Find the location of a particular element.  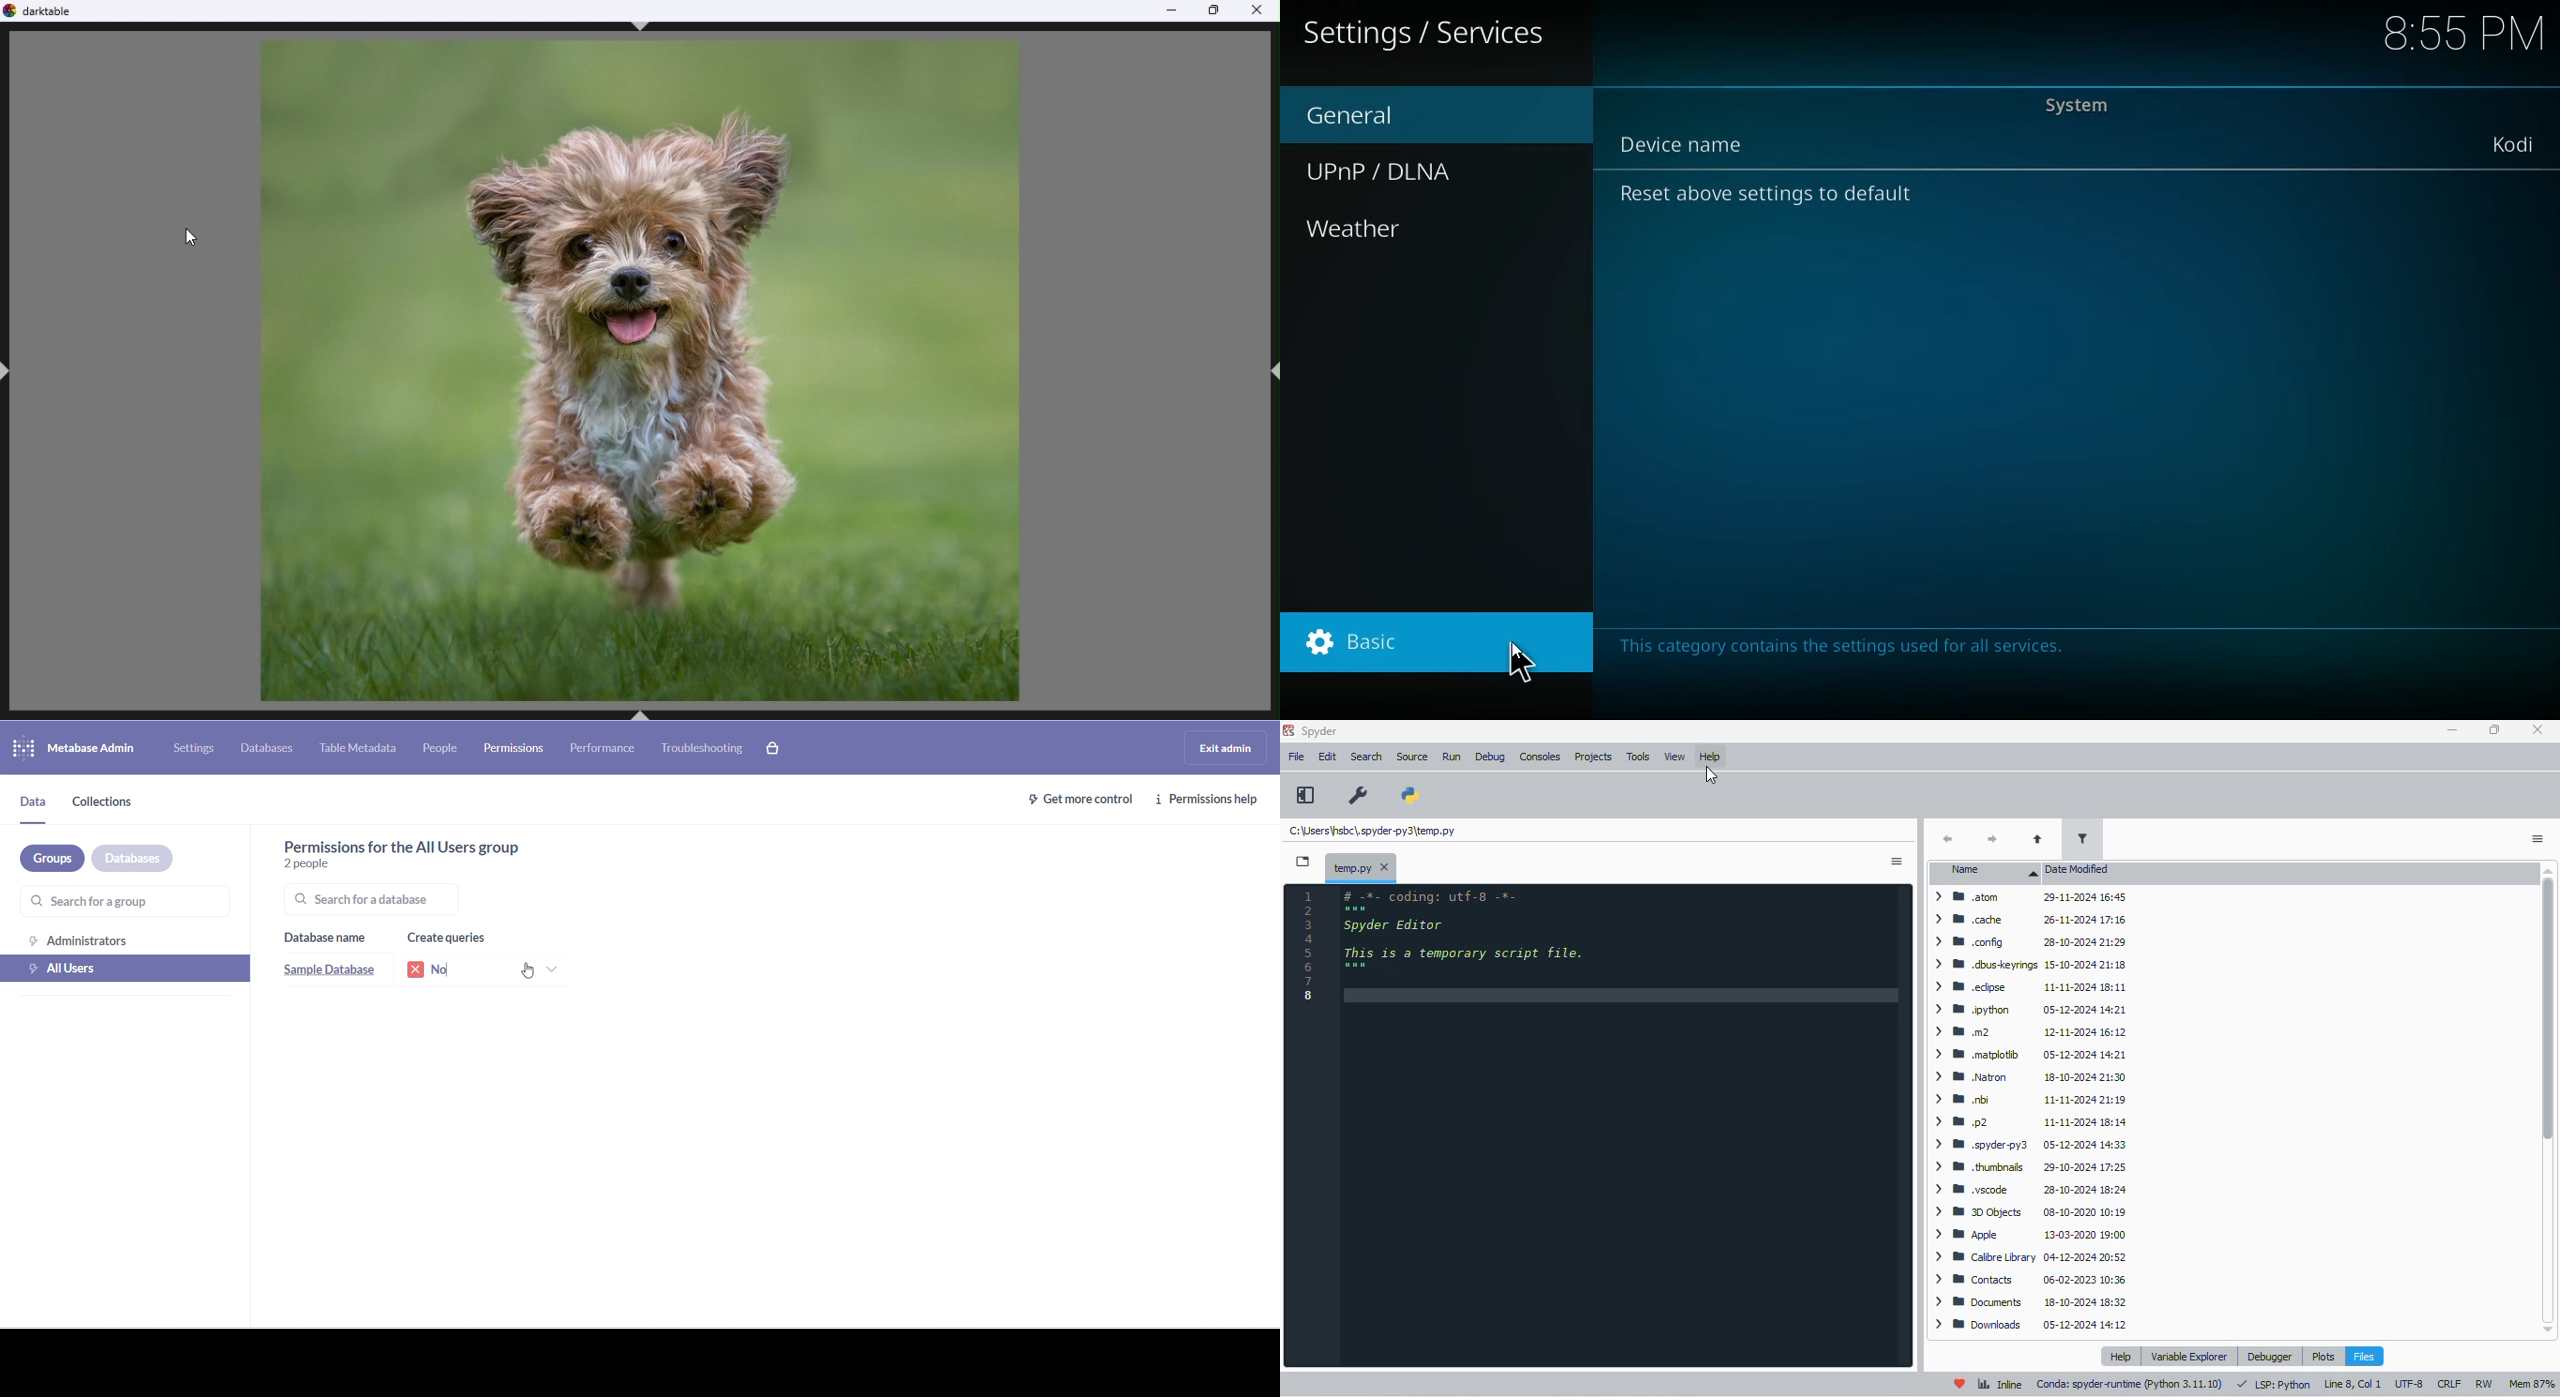

Dark table is located at coordinates (44, 13).